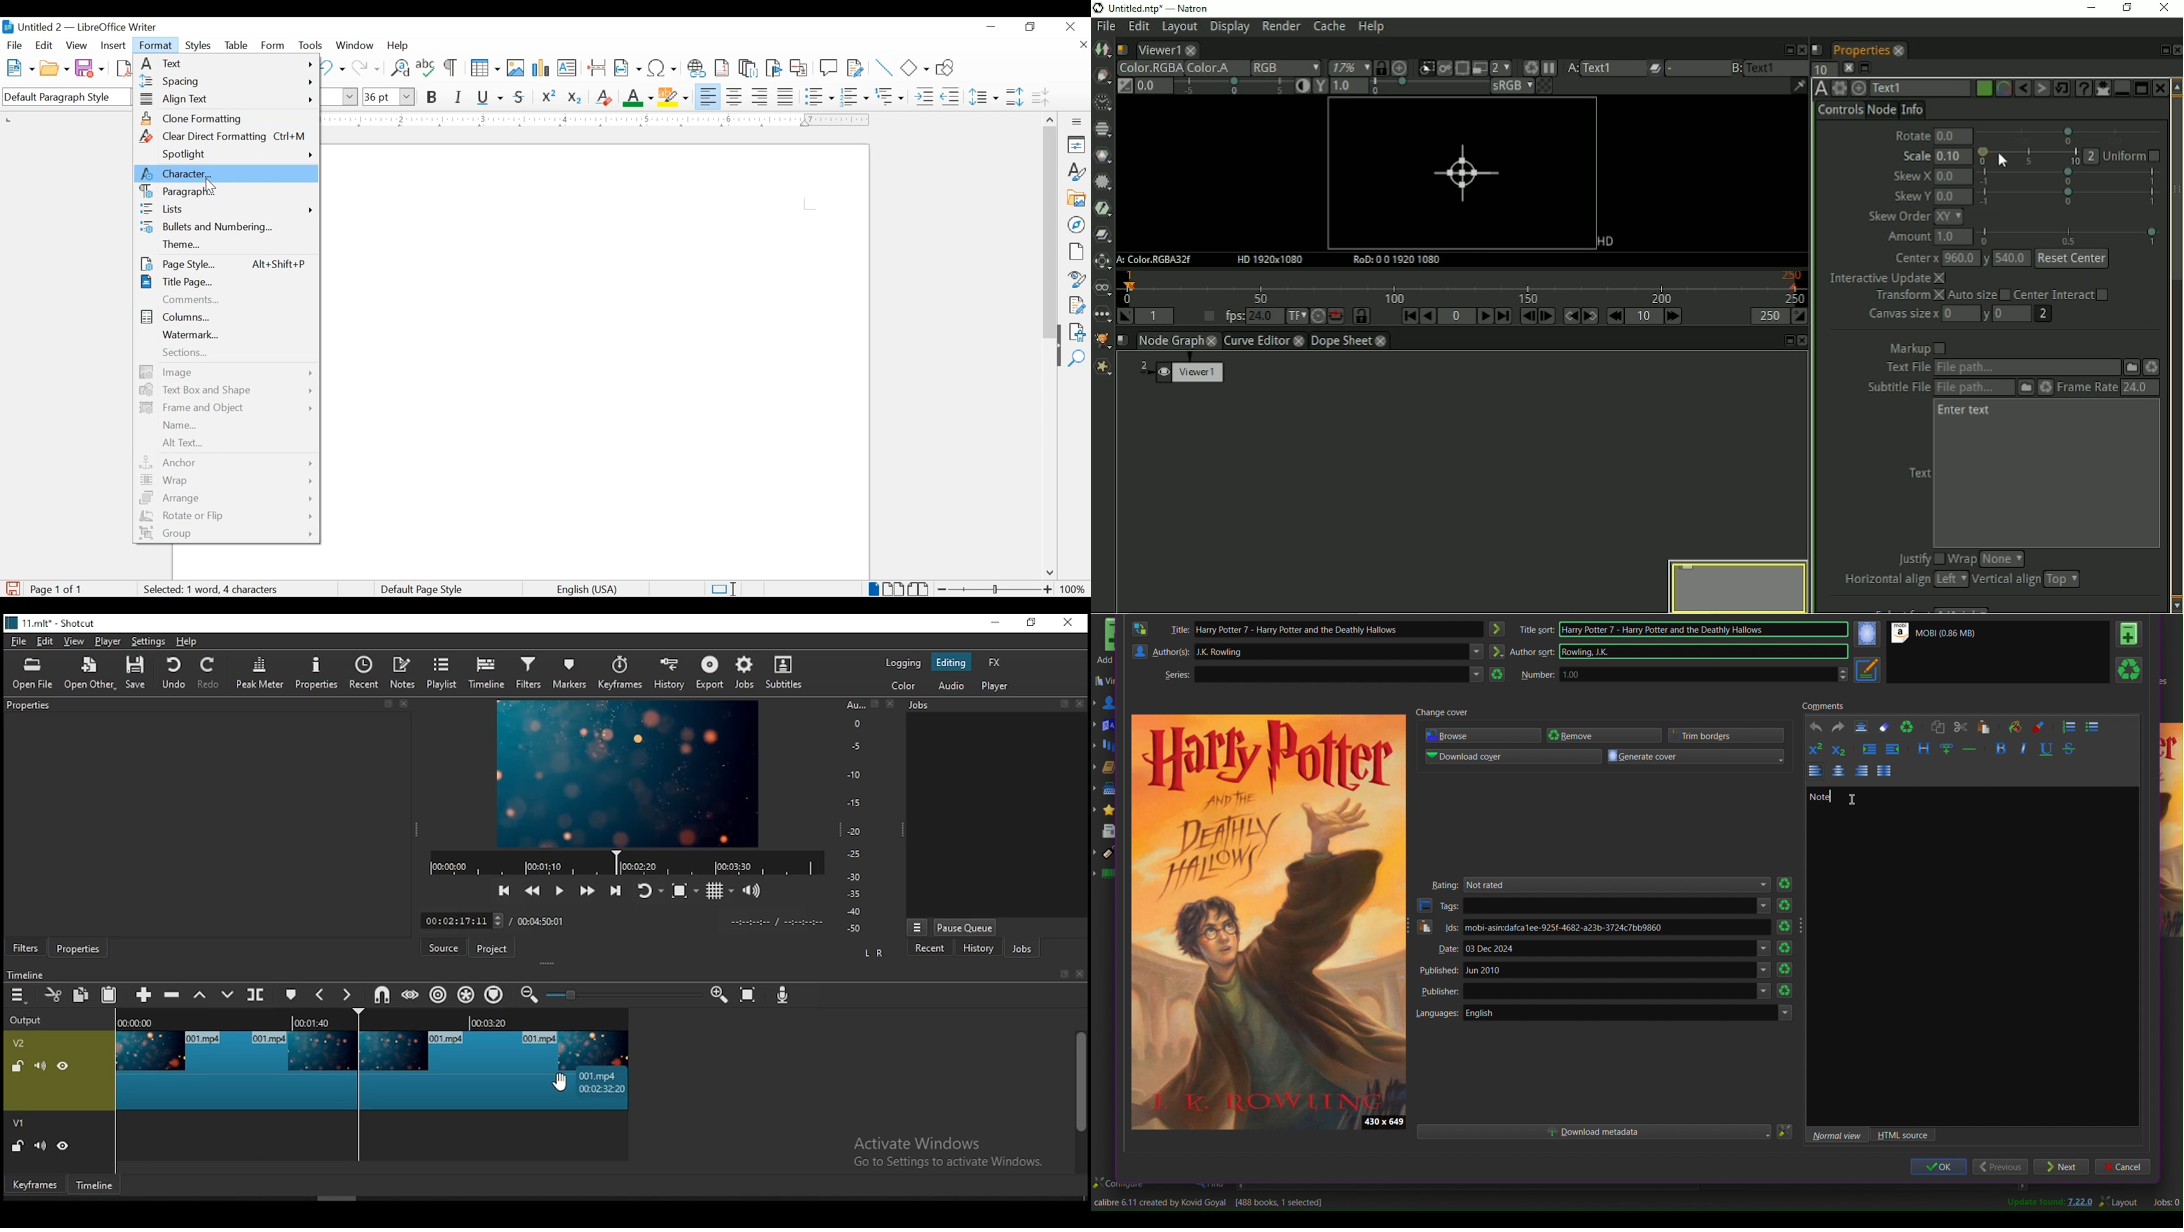 Image resolution: width=2184 pixels, height=1232 pixels. I want to click on markers, so click(573, 674).